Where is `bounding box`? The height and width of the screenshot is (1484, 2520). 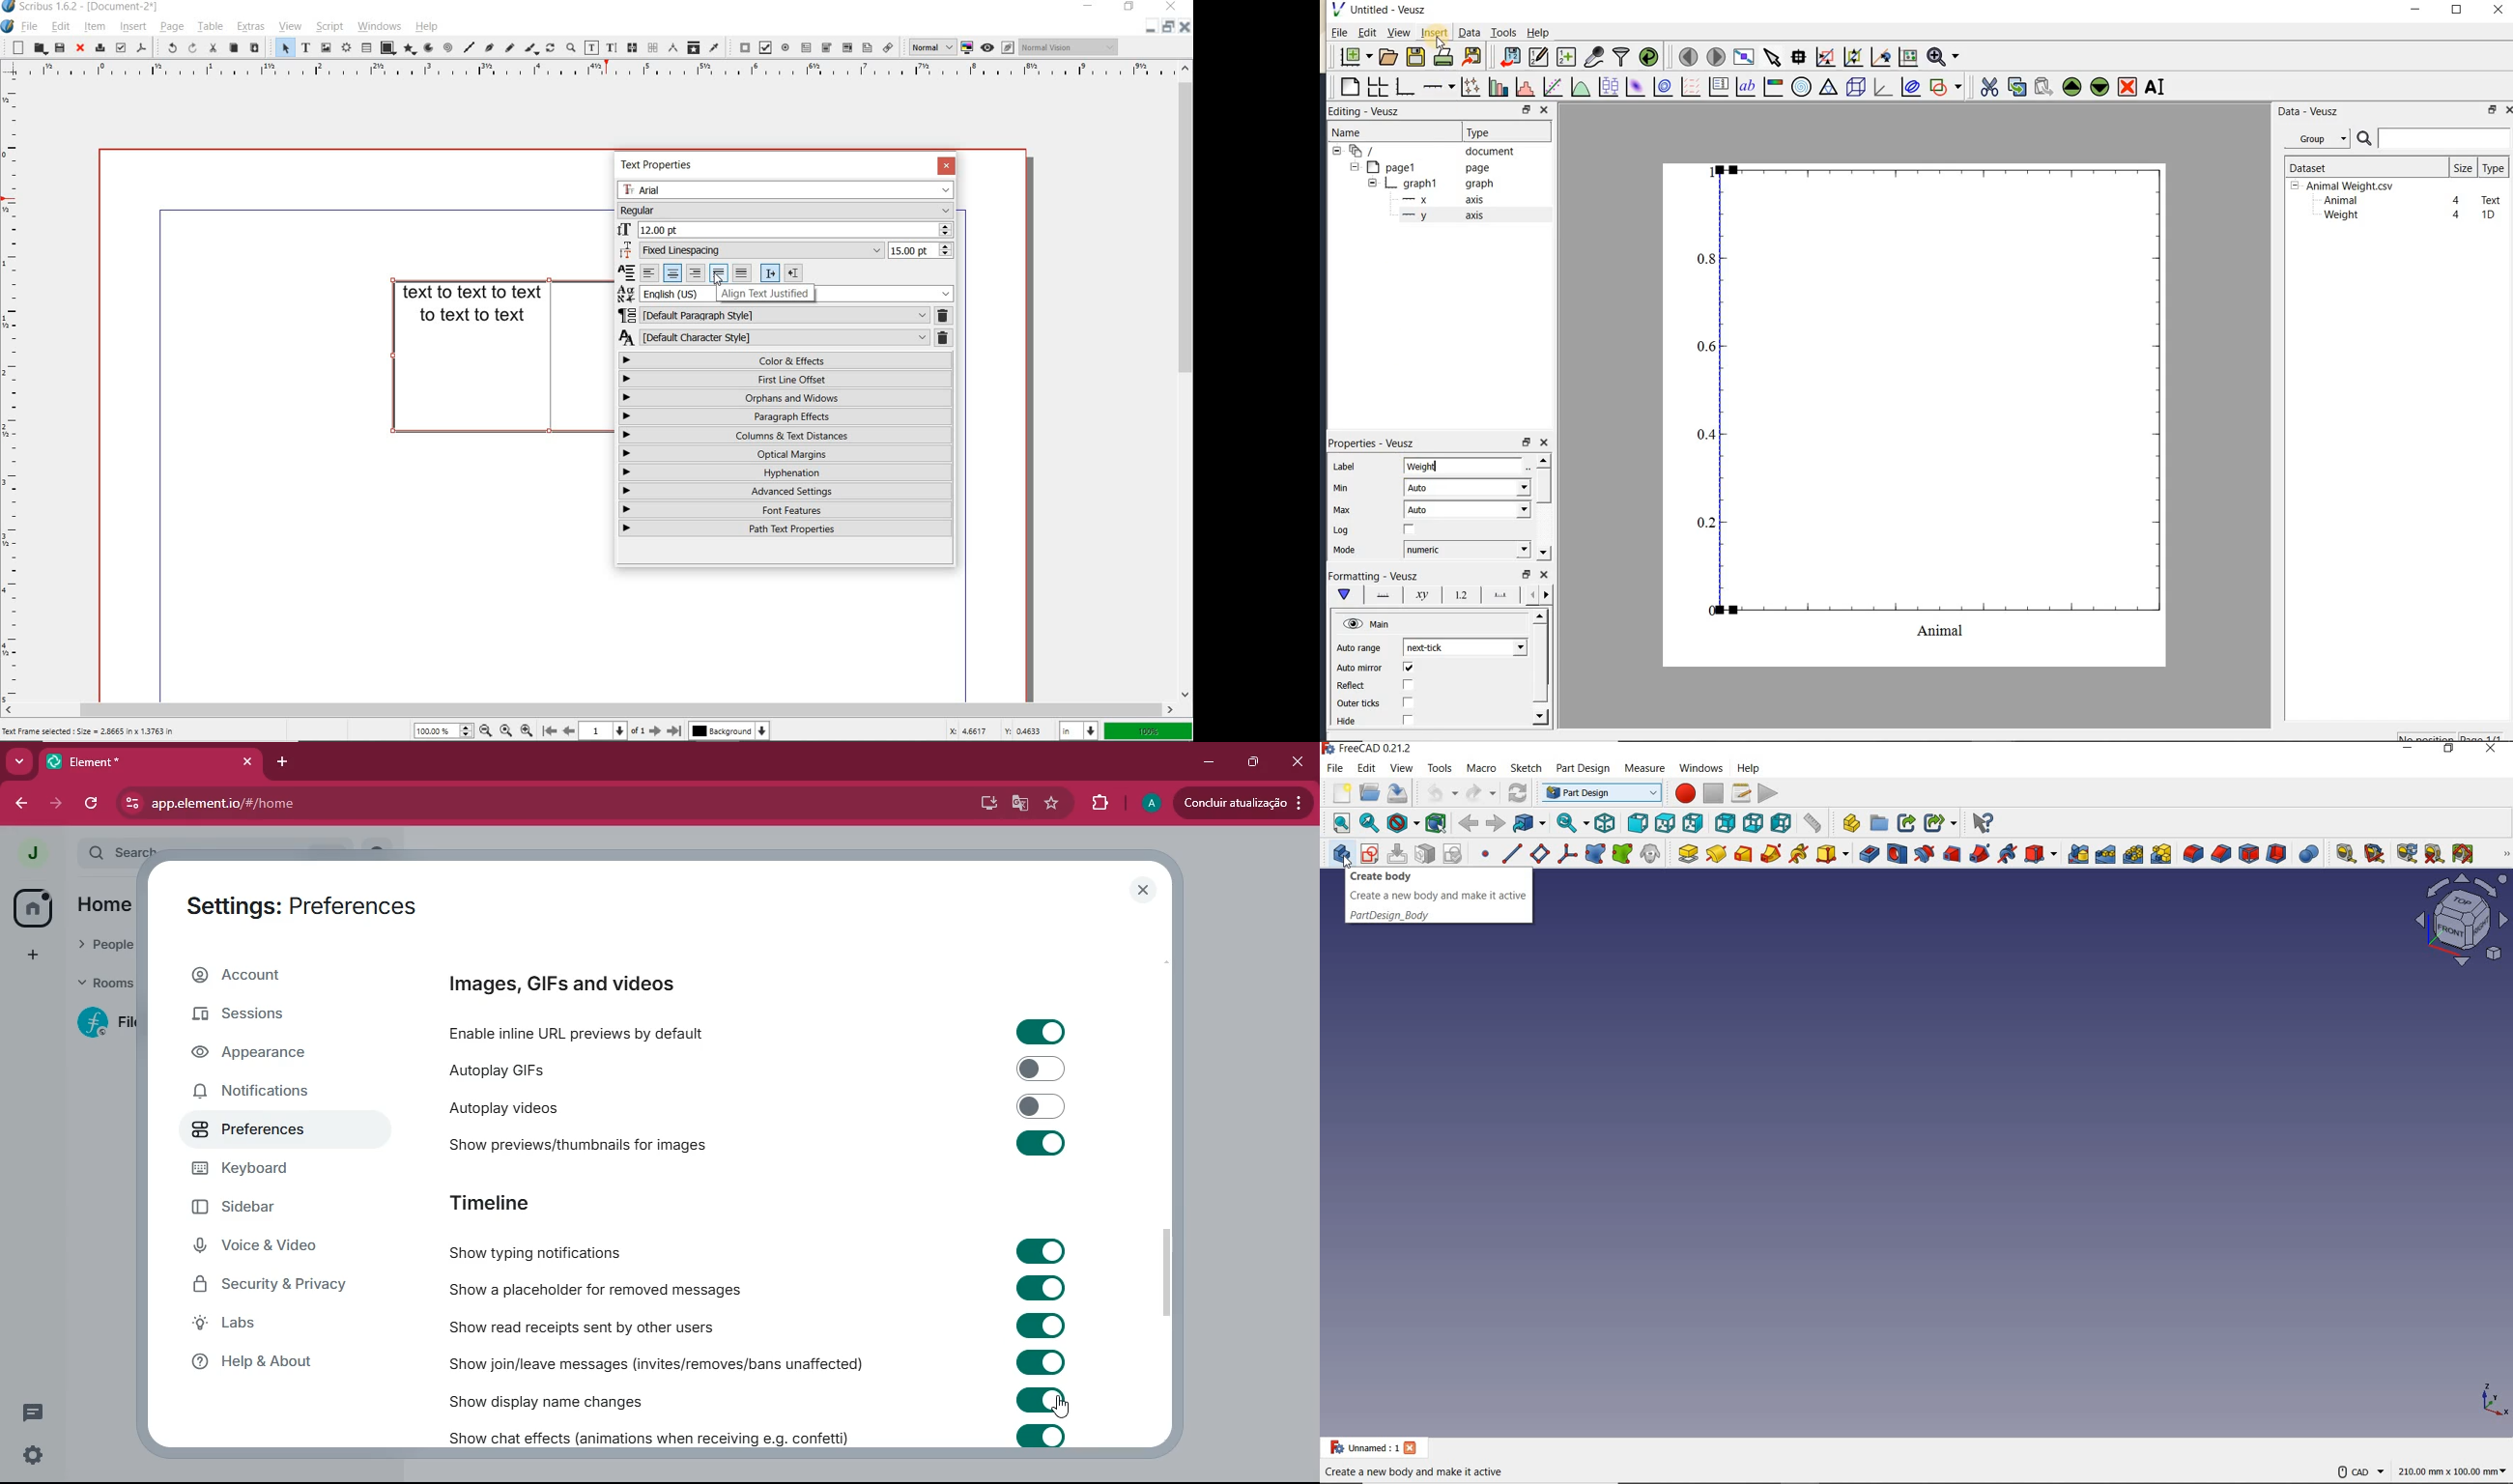
bounding box is located at coordinates (1438, 824).